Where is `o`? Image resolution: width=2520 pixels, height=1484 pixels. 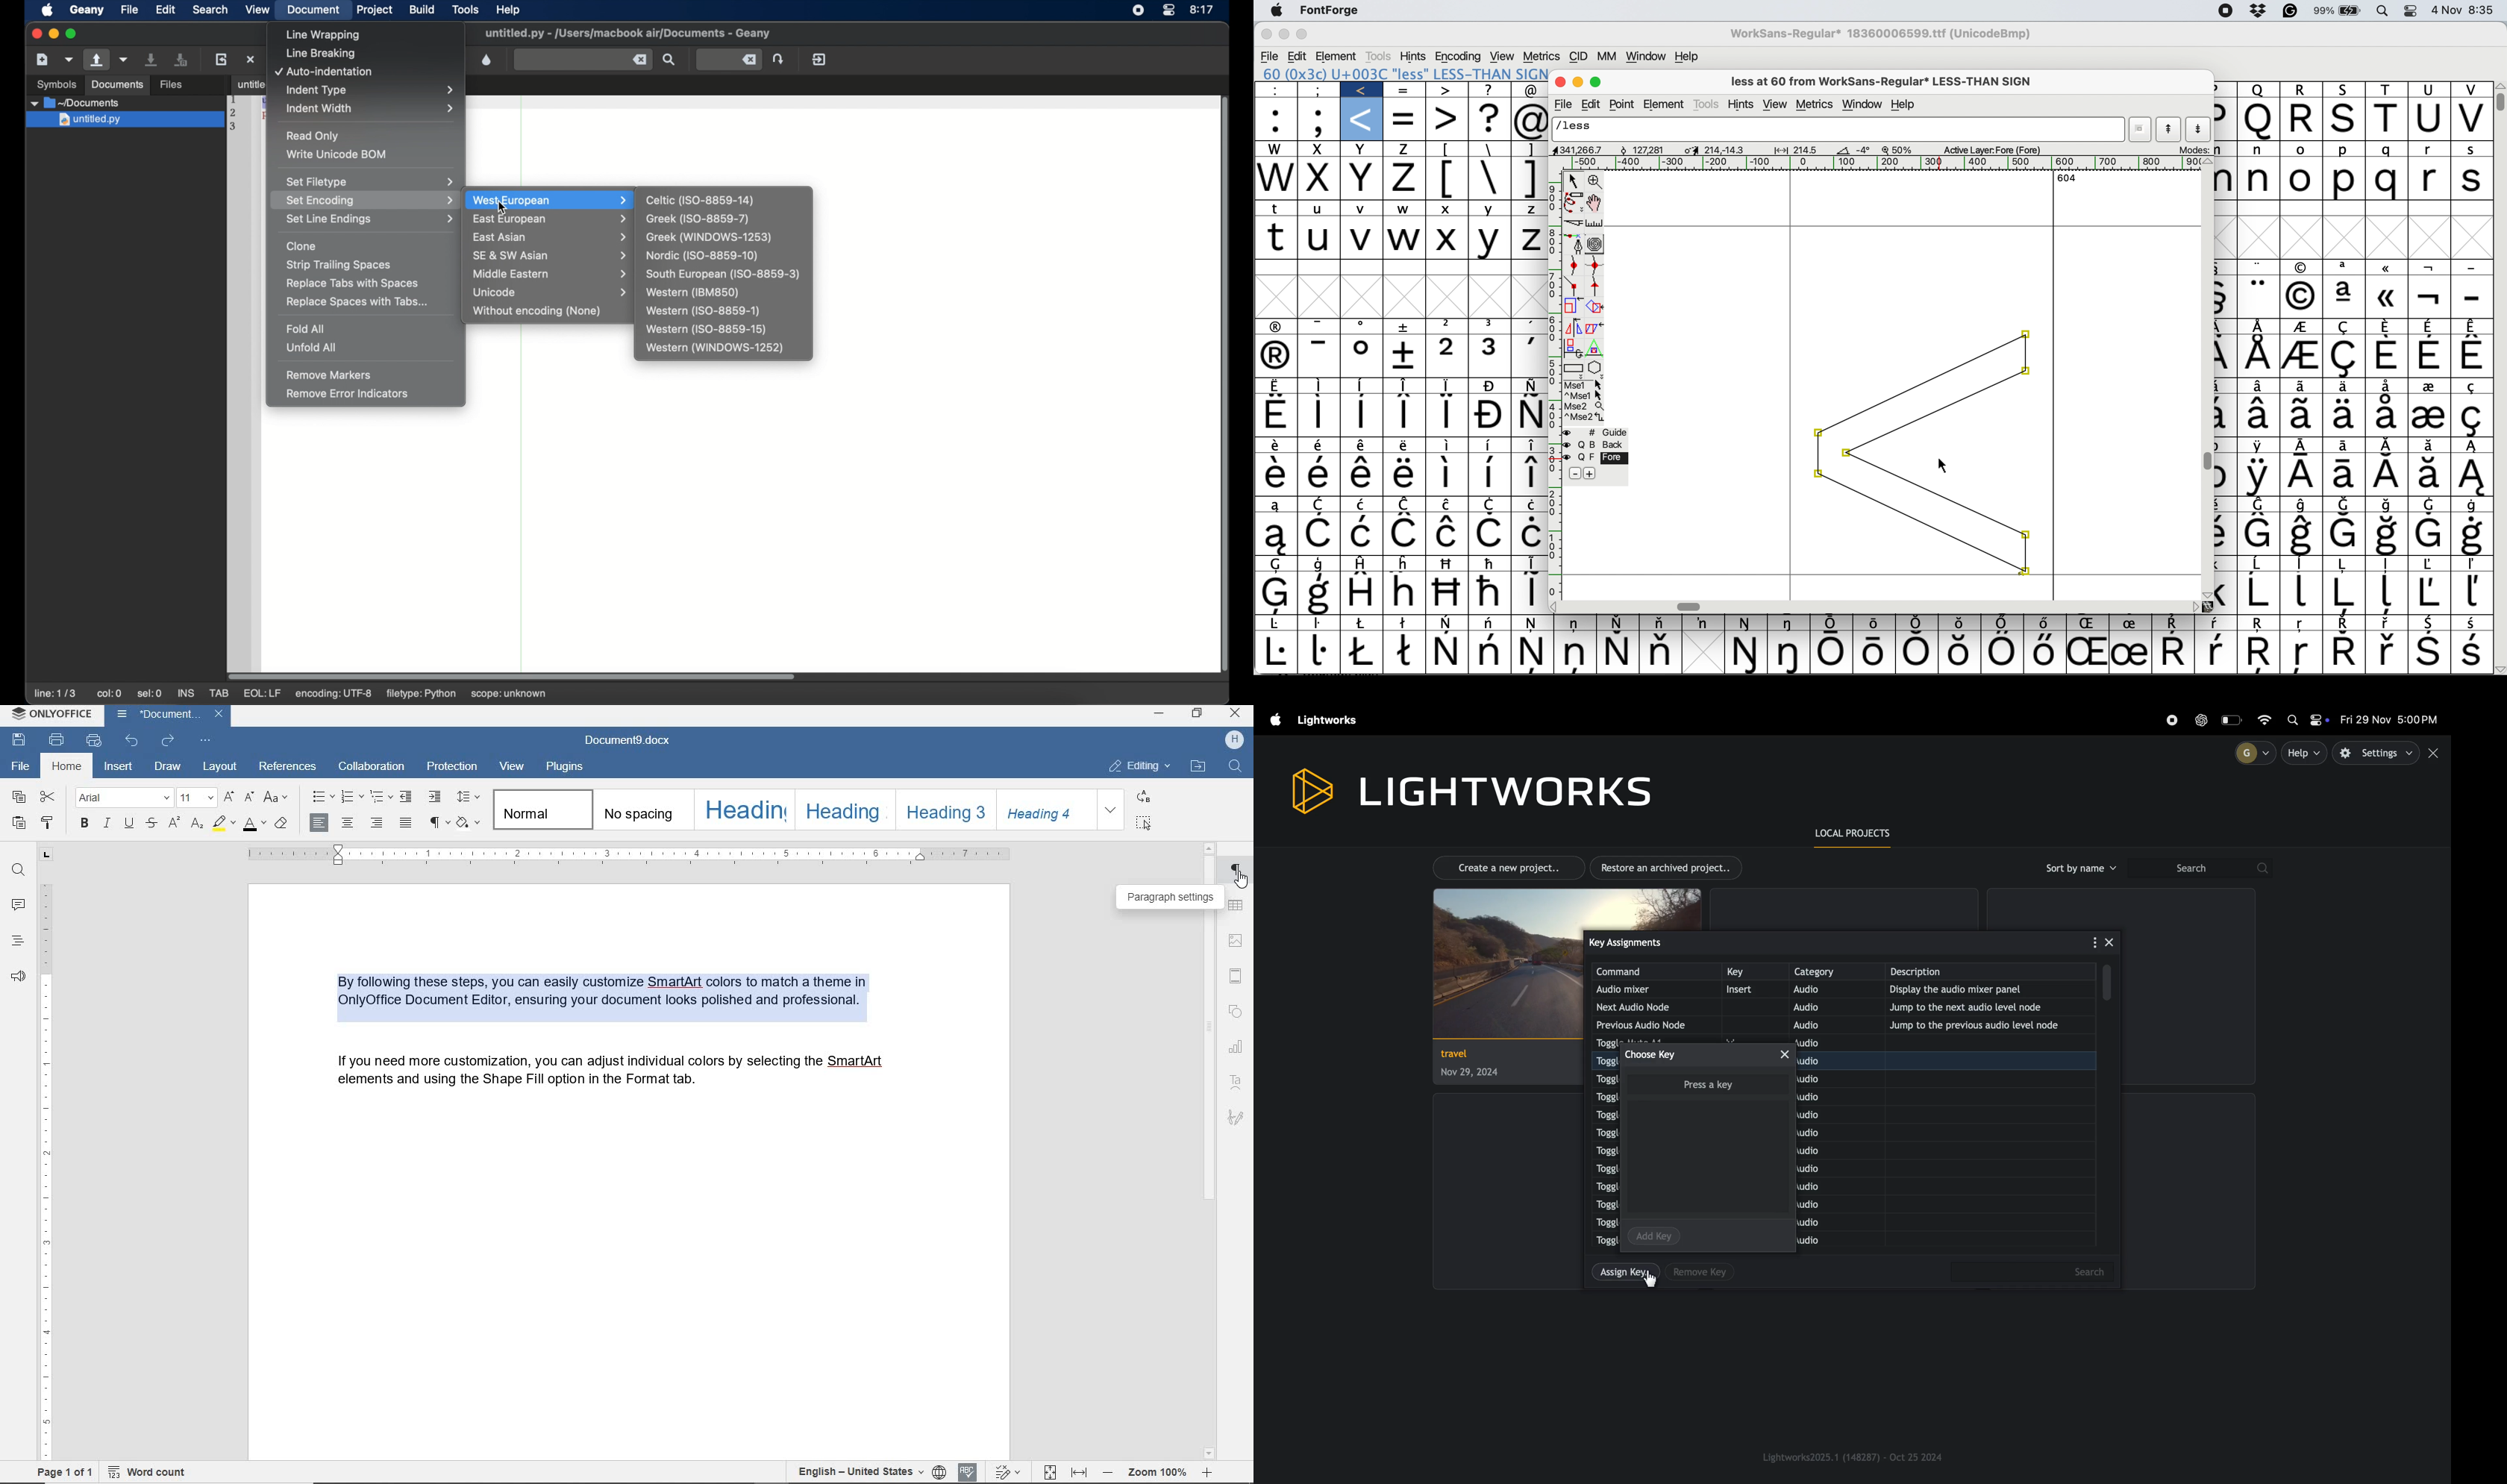 o is located at coordinates (2300, 150).